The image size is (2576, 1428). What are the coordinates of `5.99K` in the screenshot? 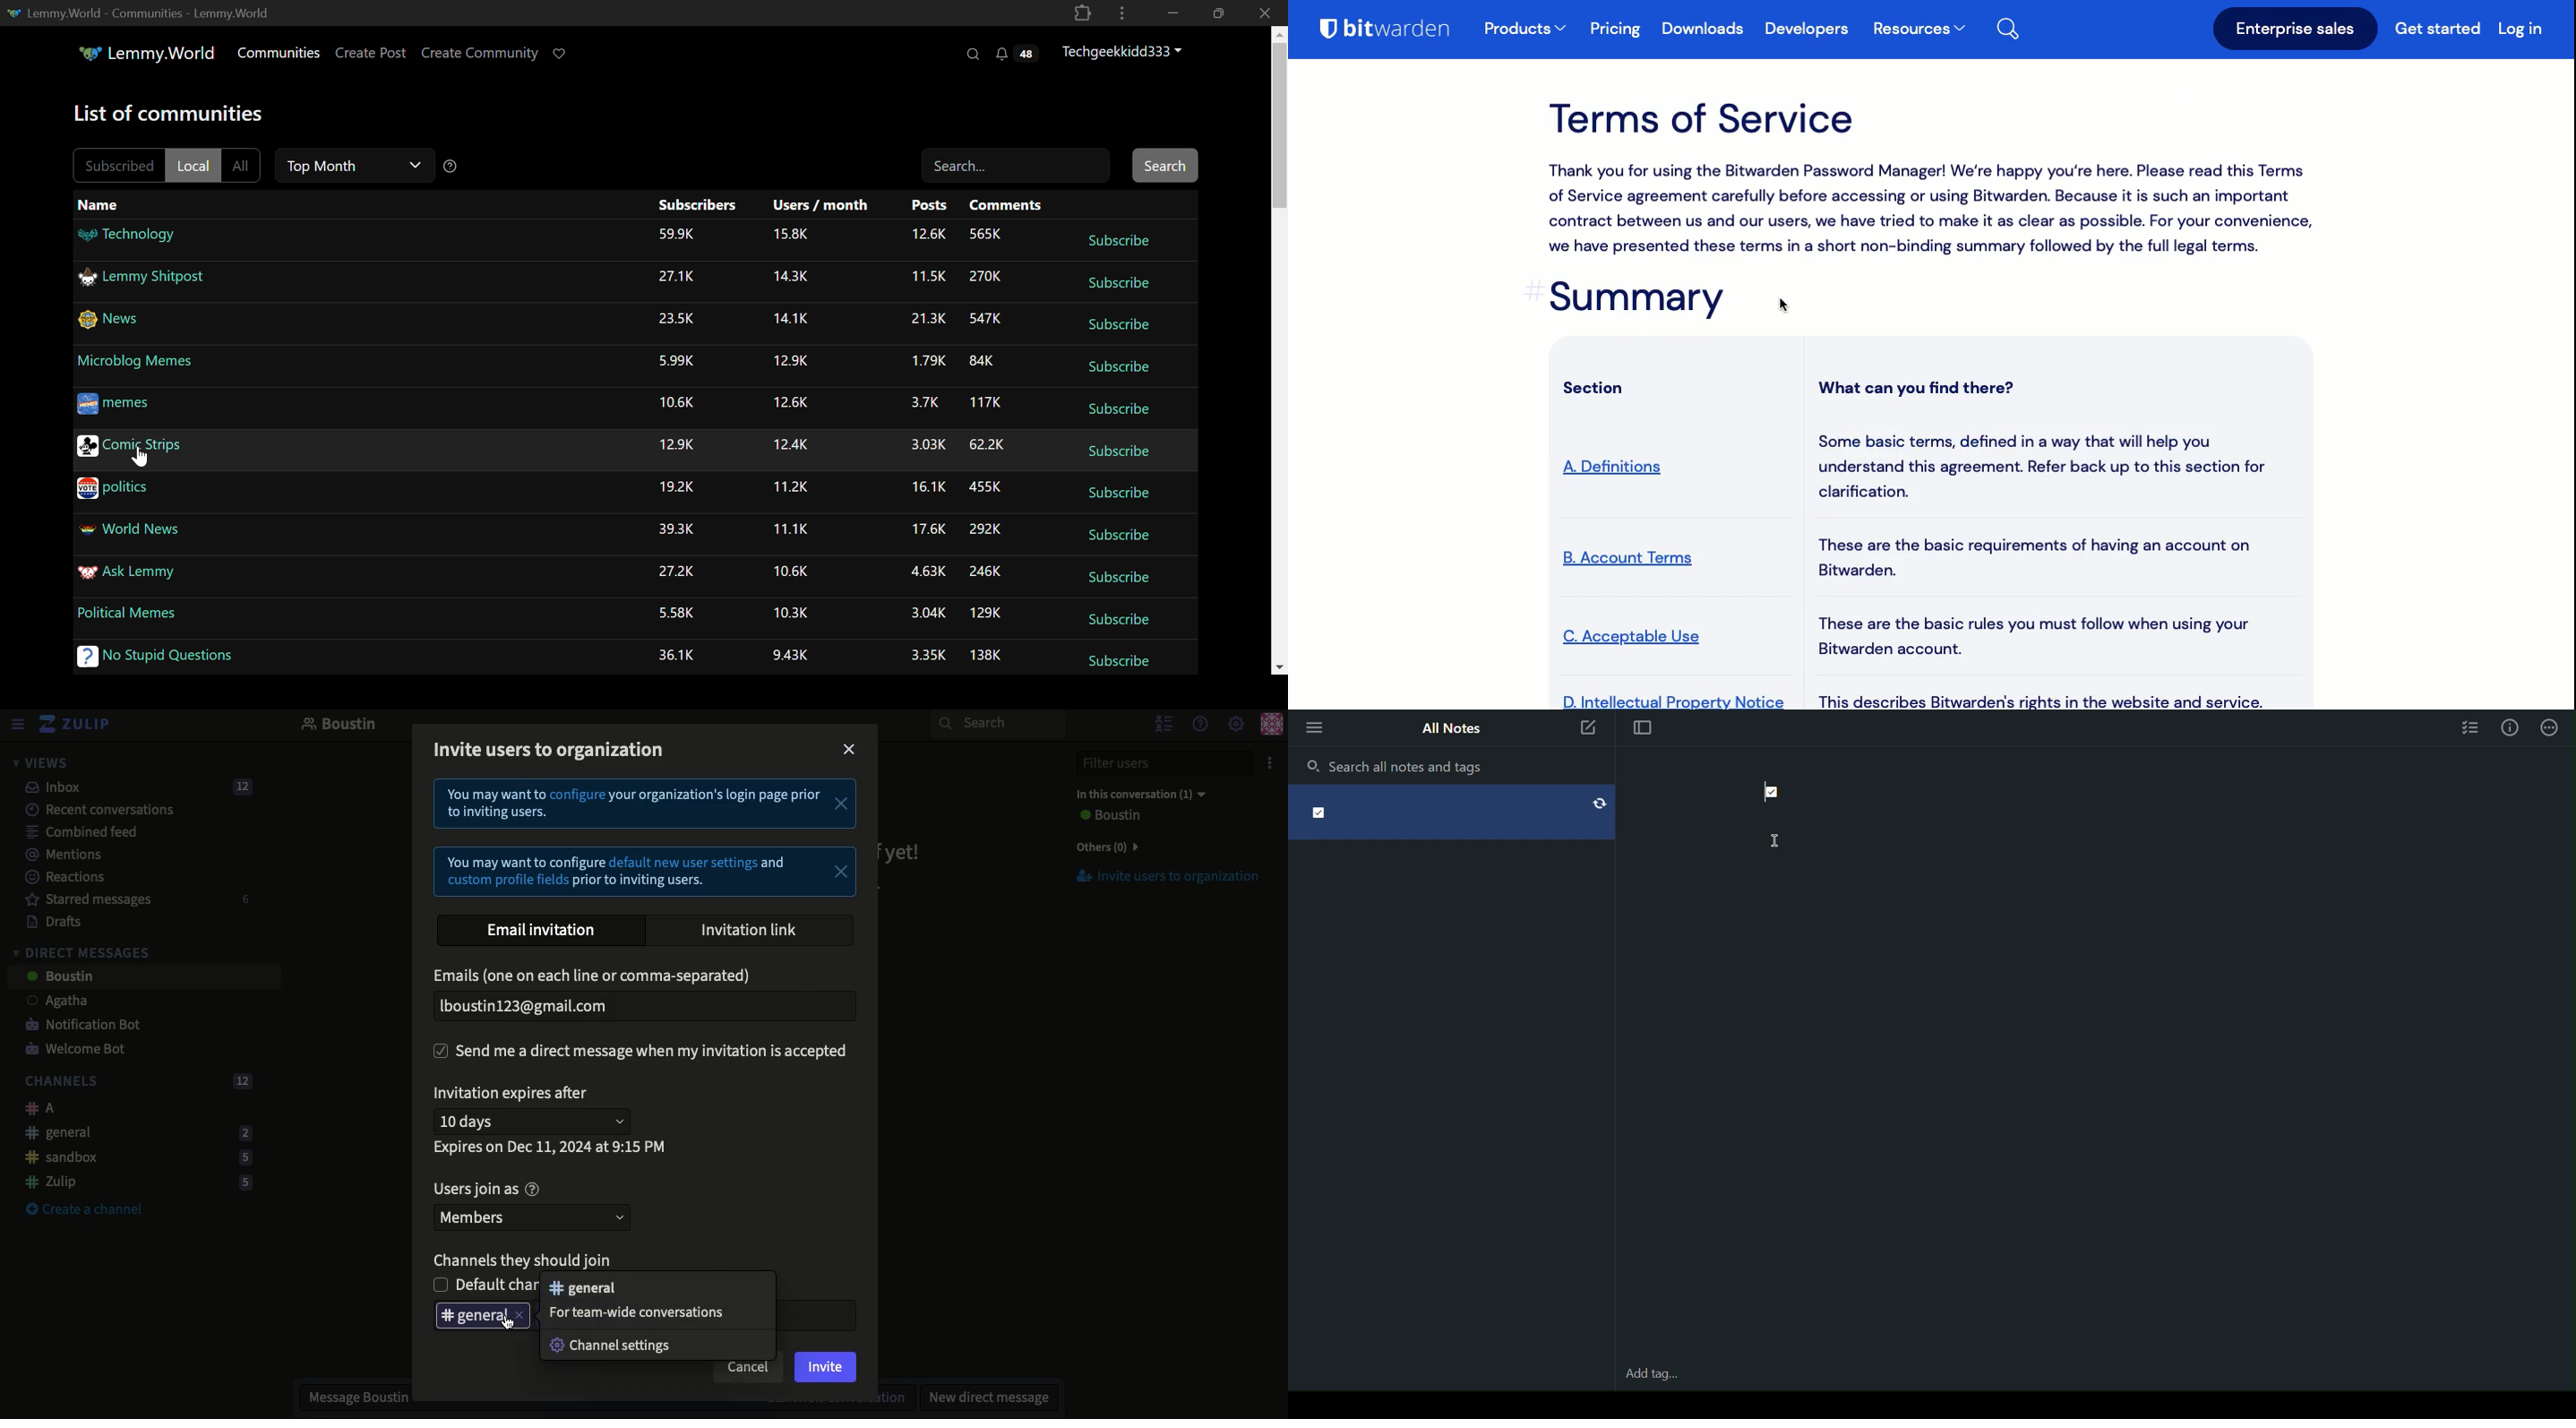 It's located at (678, 360).